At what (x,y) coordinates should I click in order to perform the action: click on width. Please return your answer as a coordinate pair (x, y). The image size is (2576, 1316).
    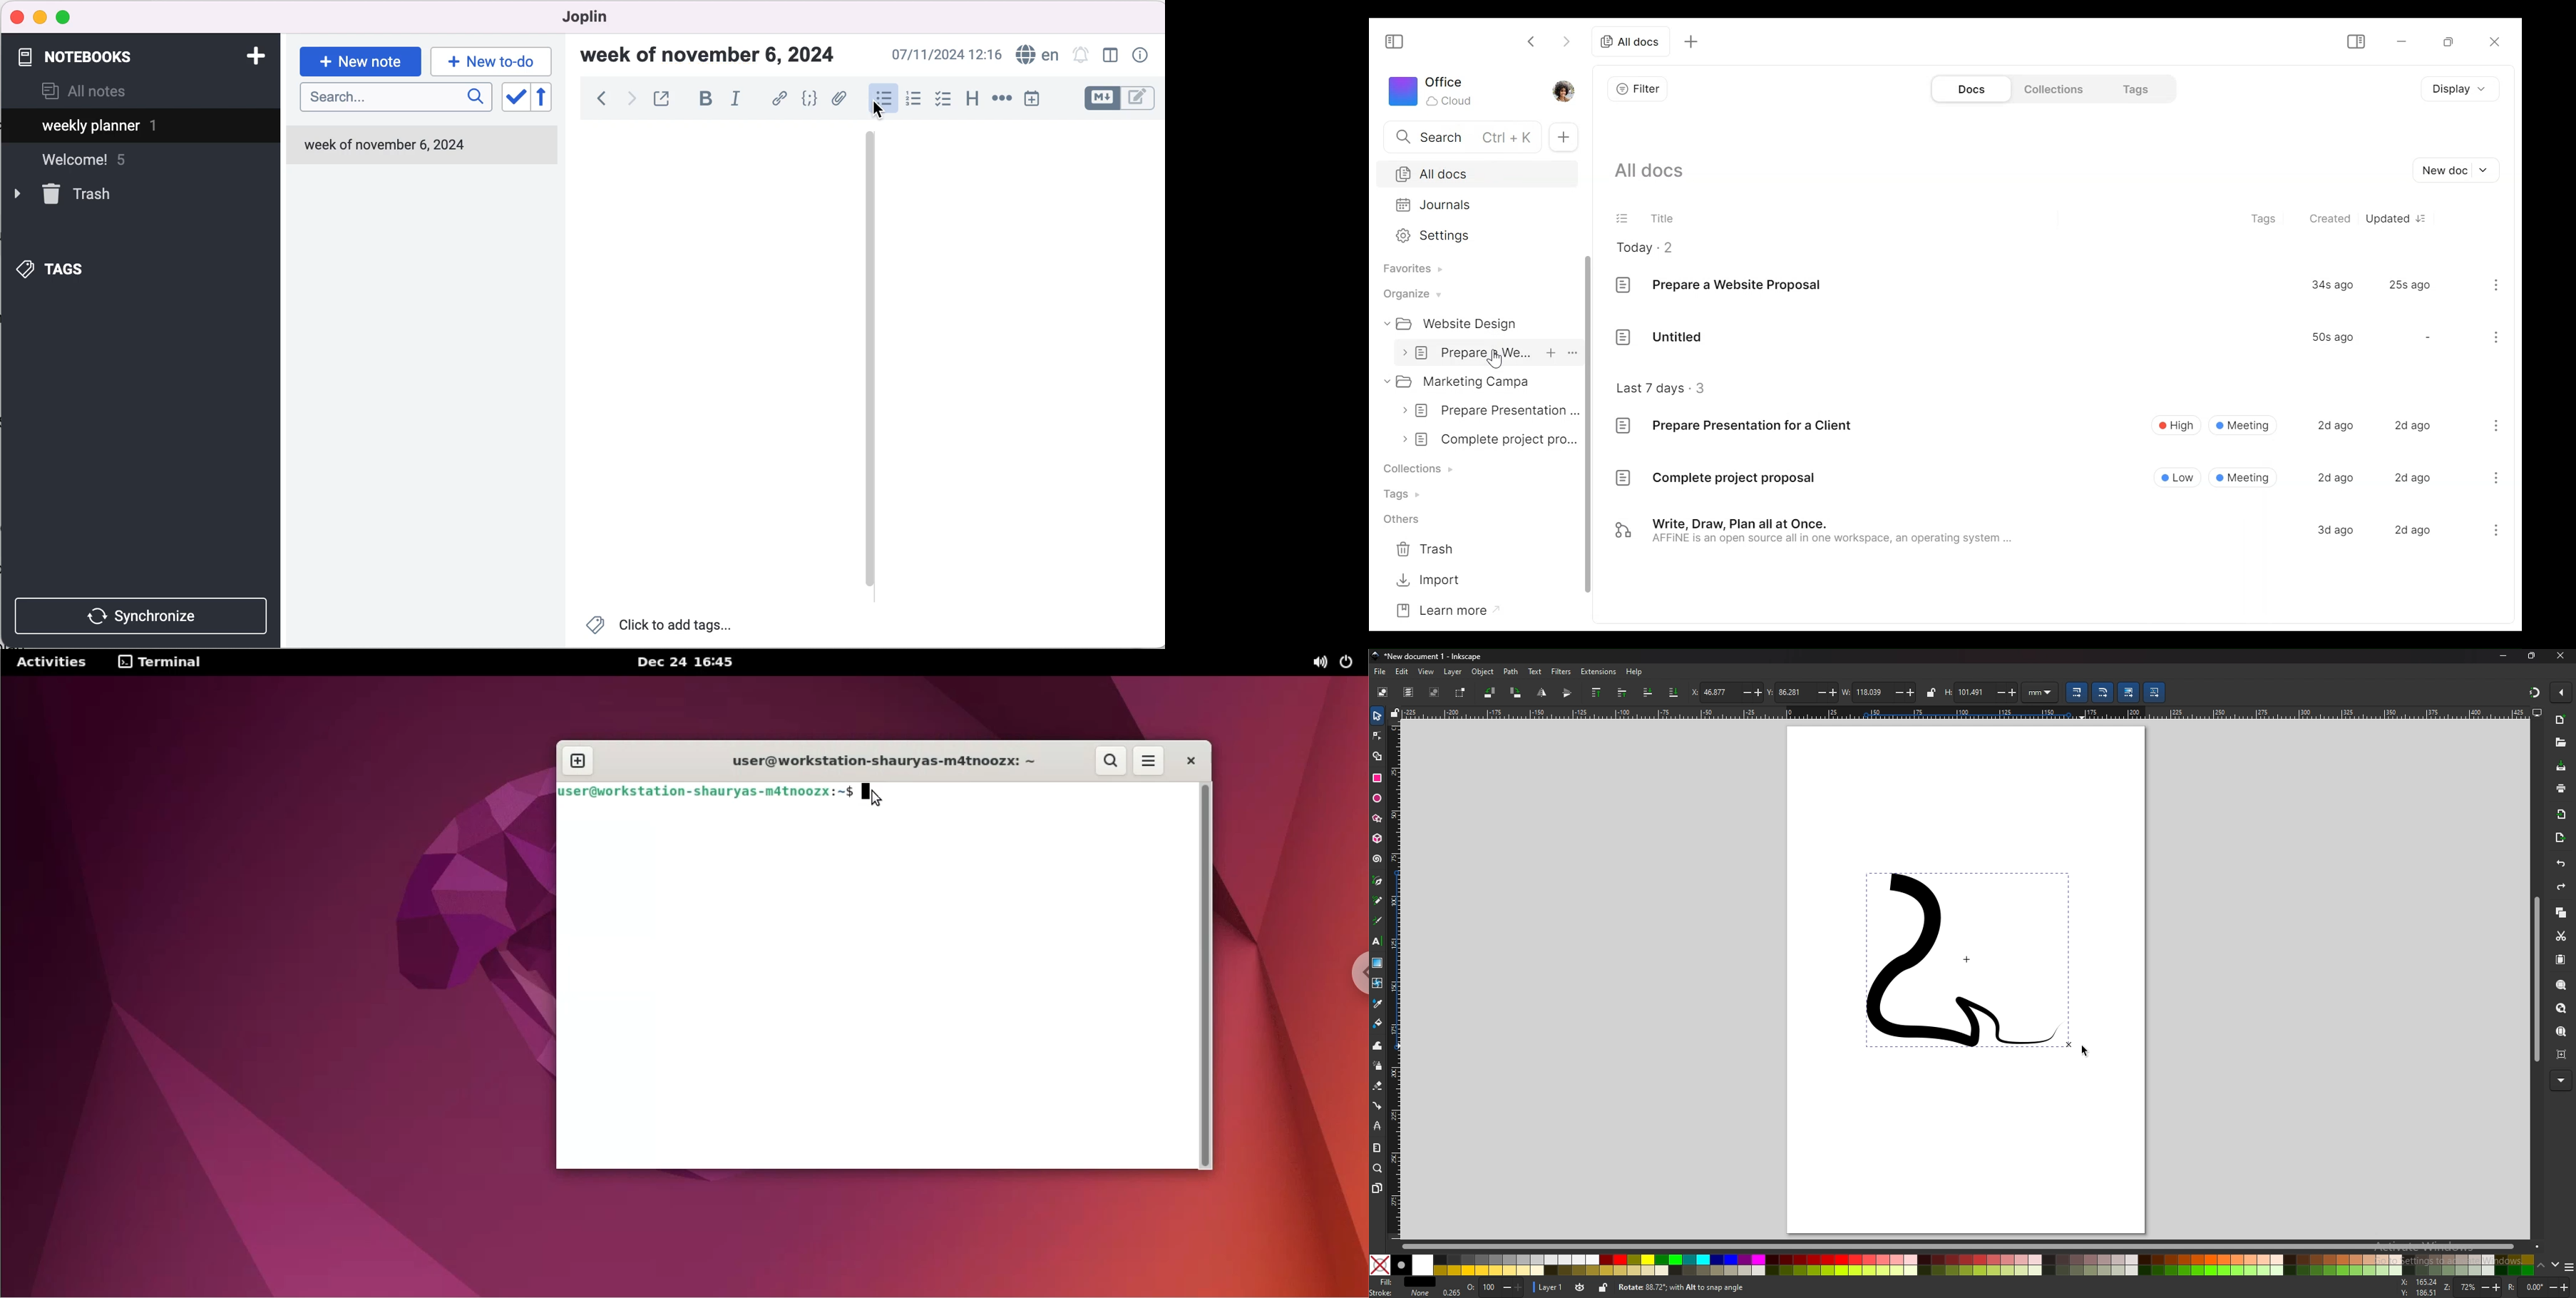
    Looking at the image, I should click on (1878, 692).